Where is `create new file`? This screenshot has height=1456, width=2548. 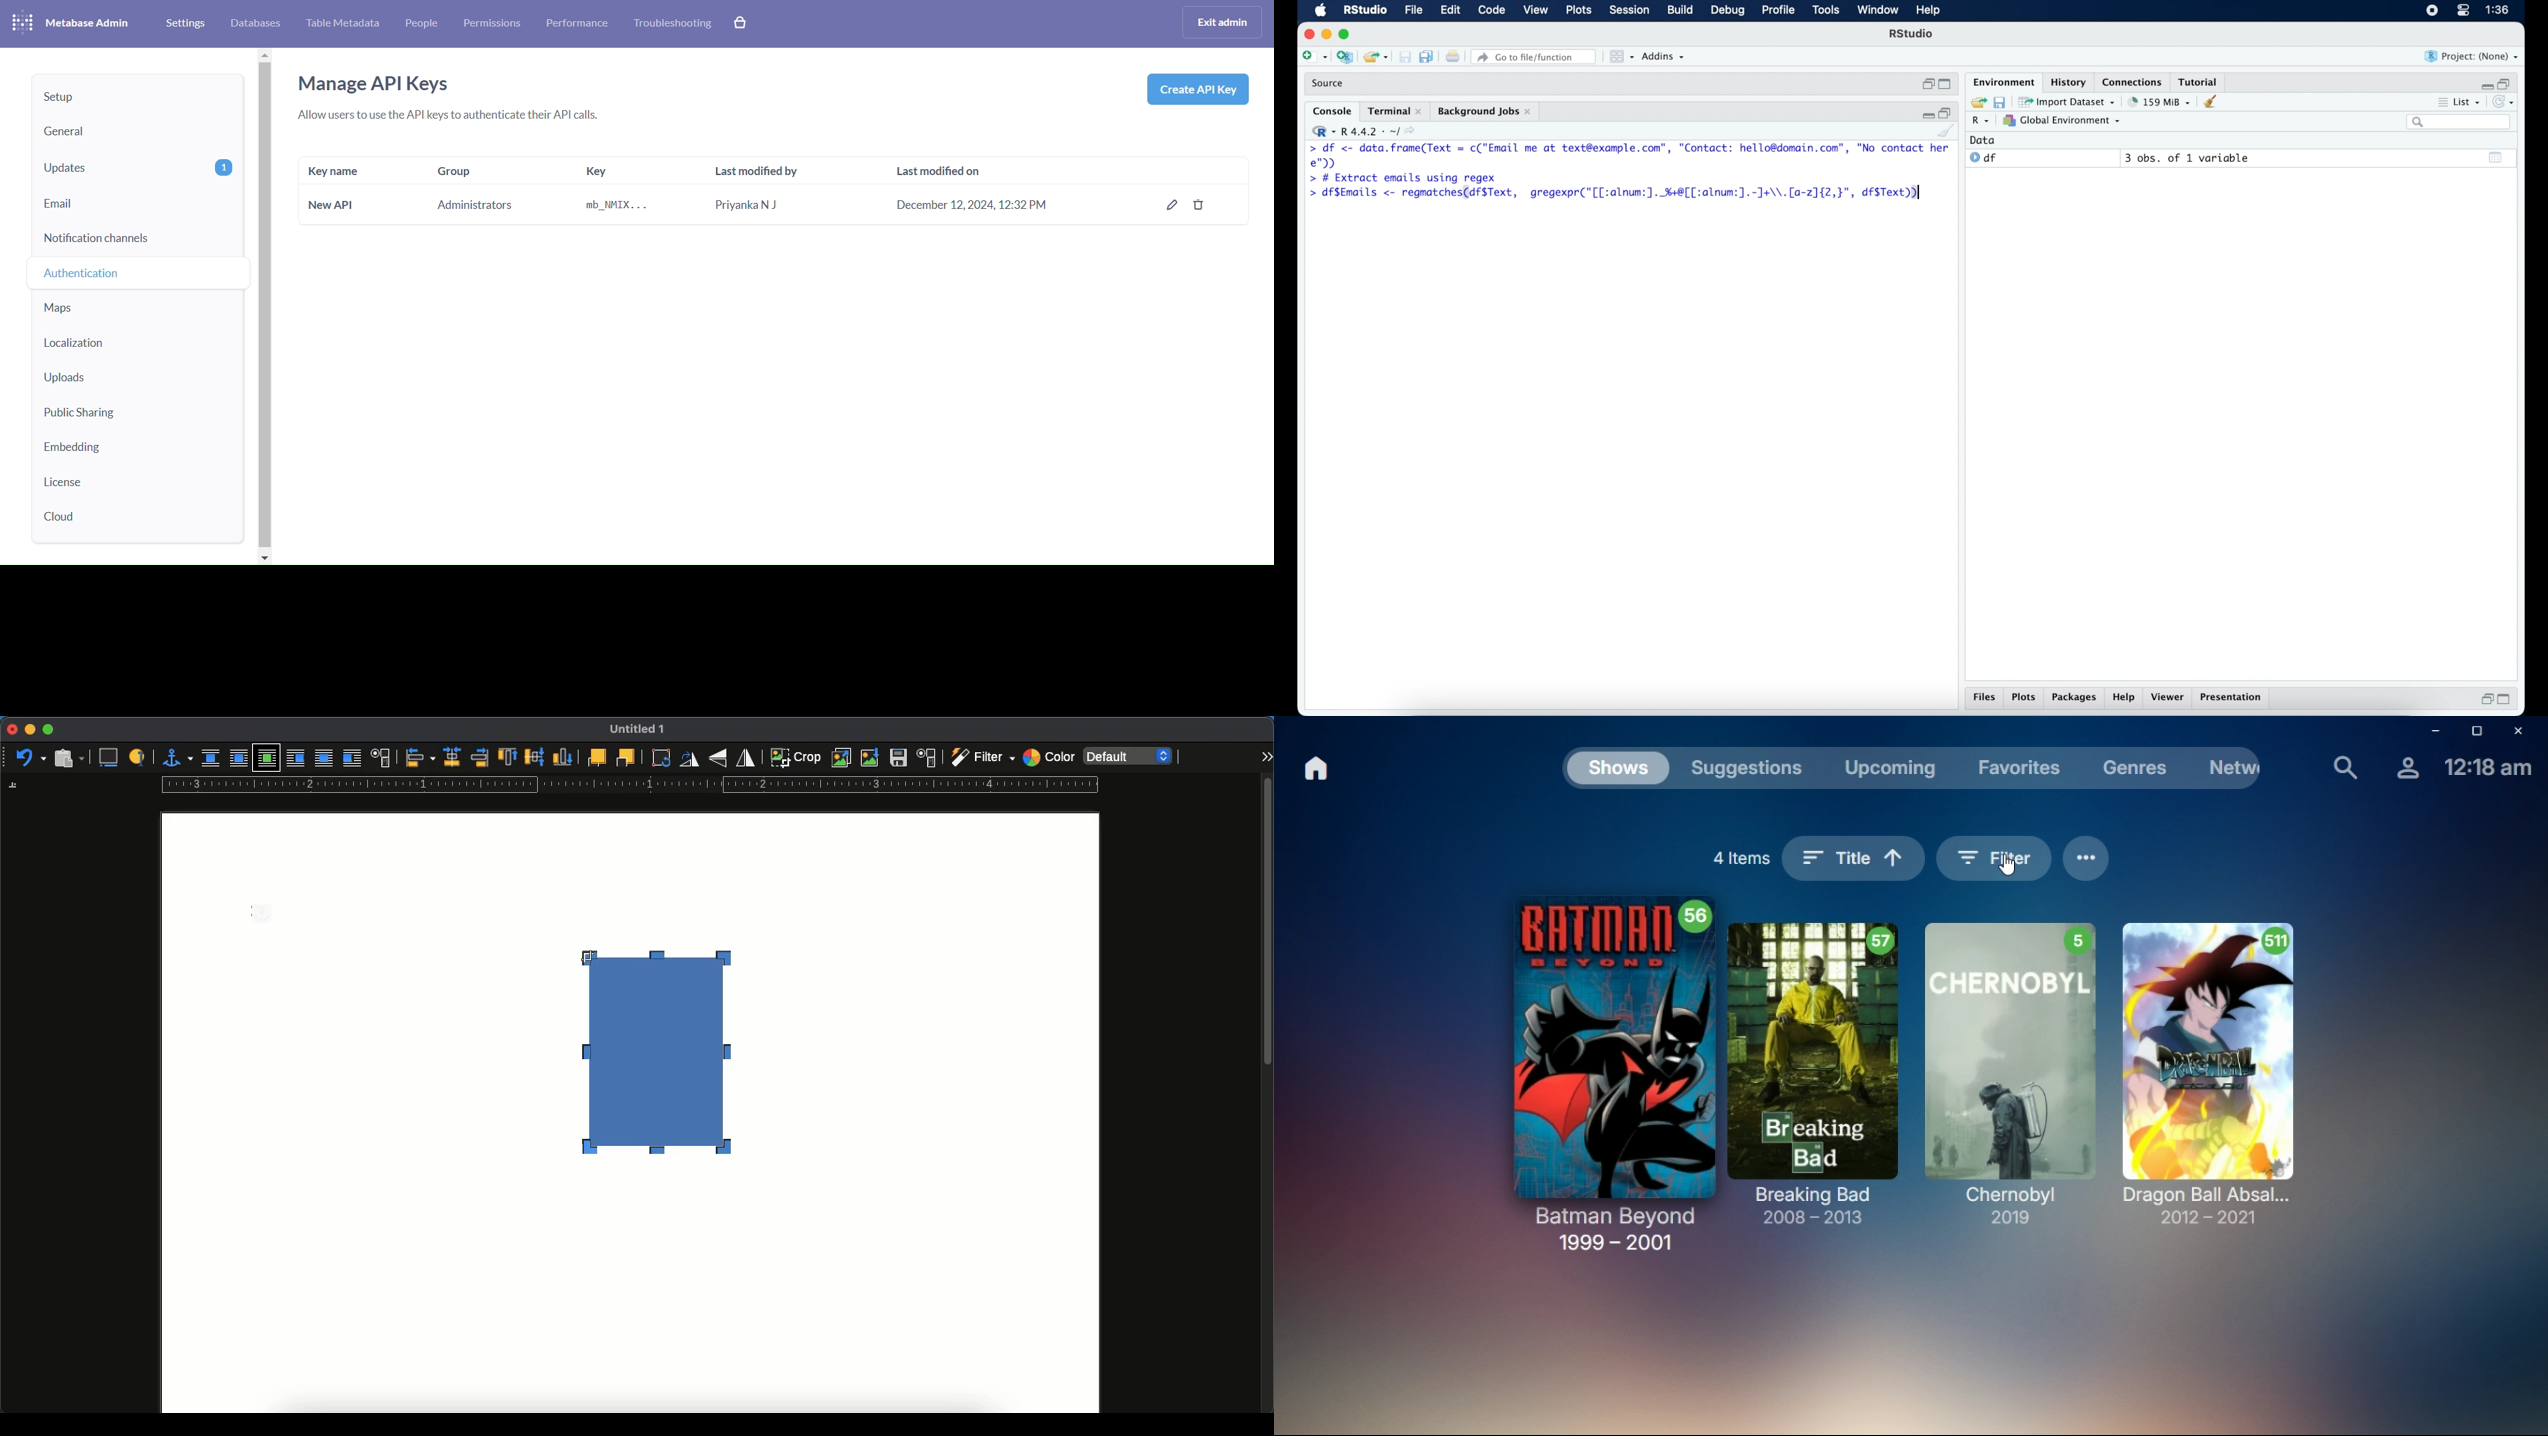 create new file is located at coordinates (1314, 57).